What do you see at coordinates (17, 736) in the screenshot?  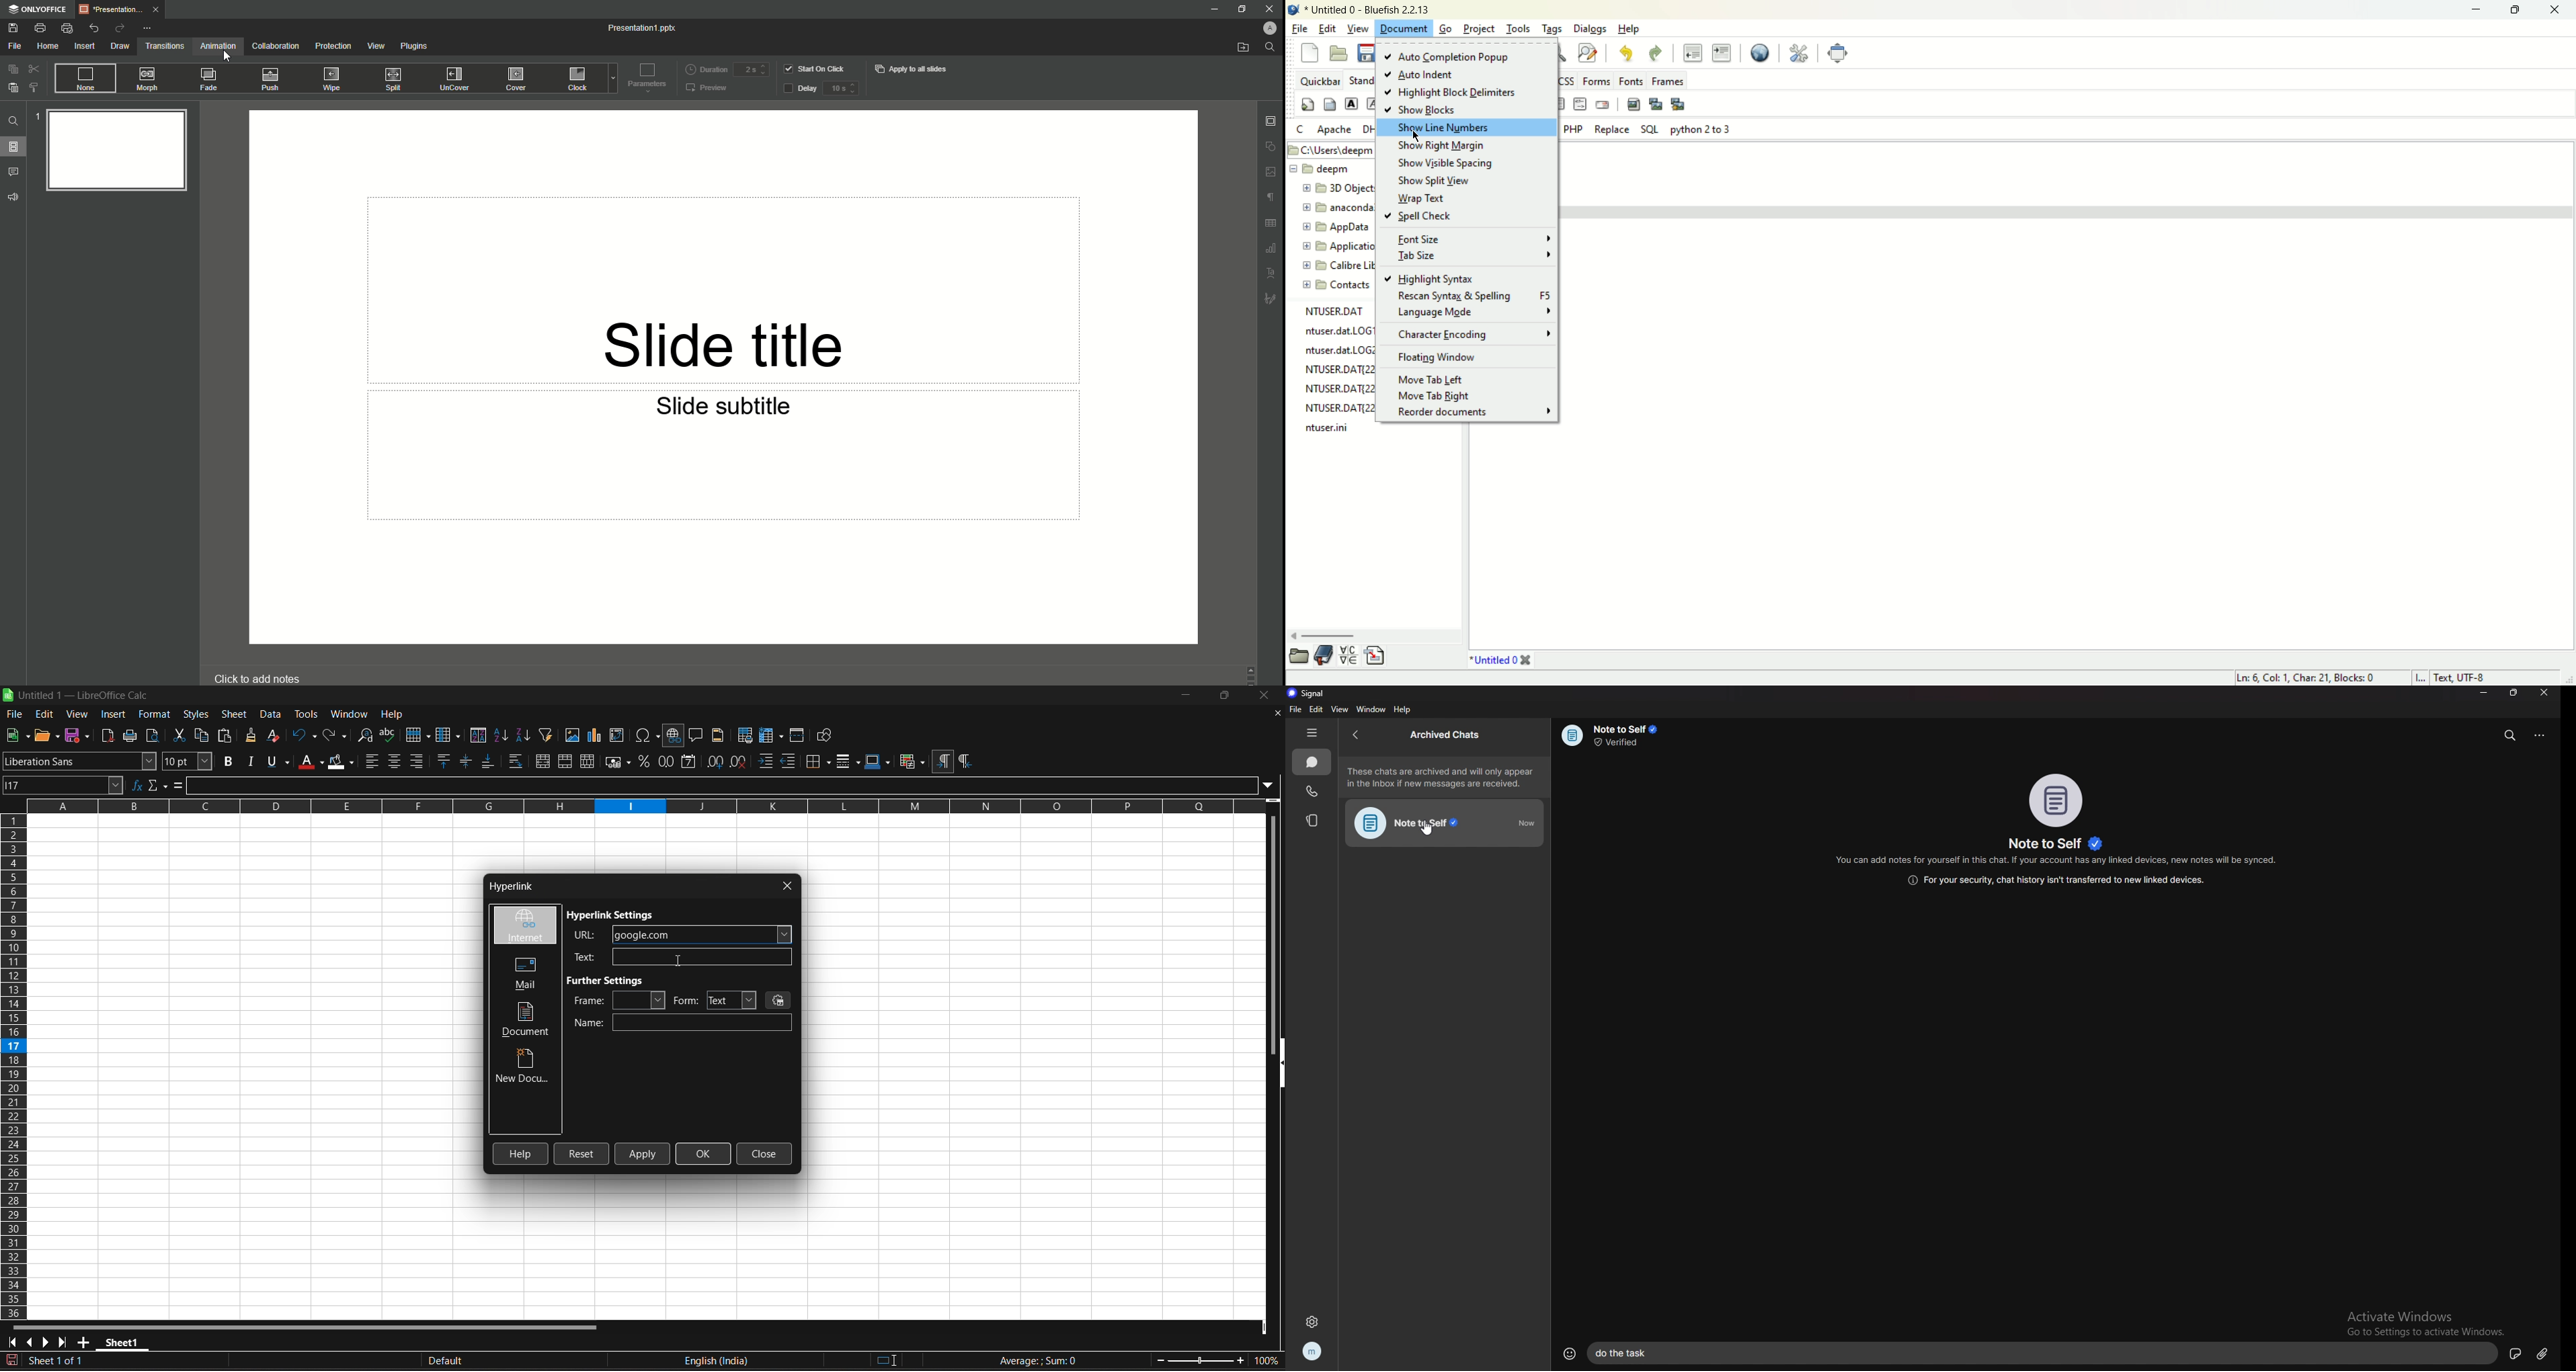 I see `save` at bounding box center [17, 736].